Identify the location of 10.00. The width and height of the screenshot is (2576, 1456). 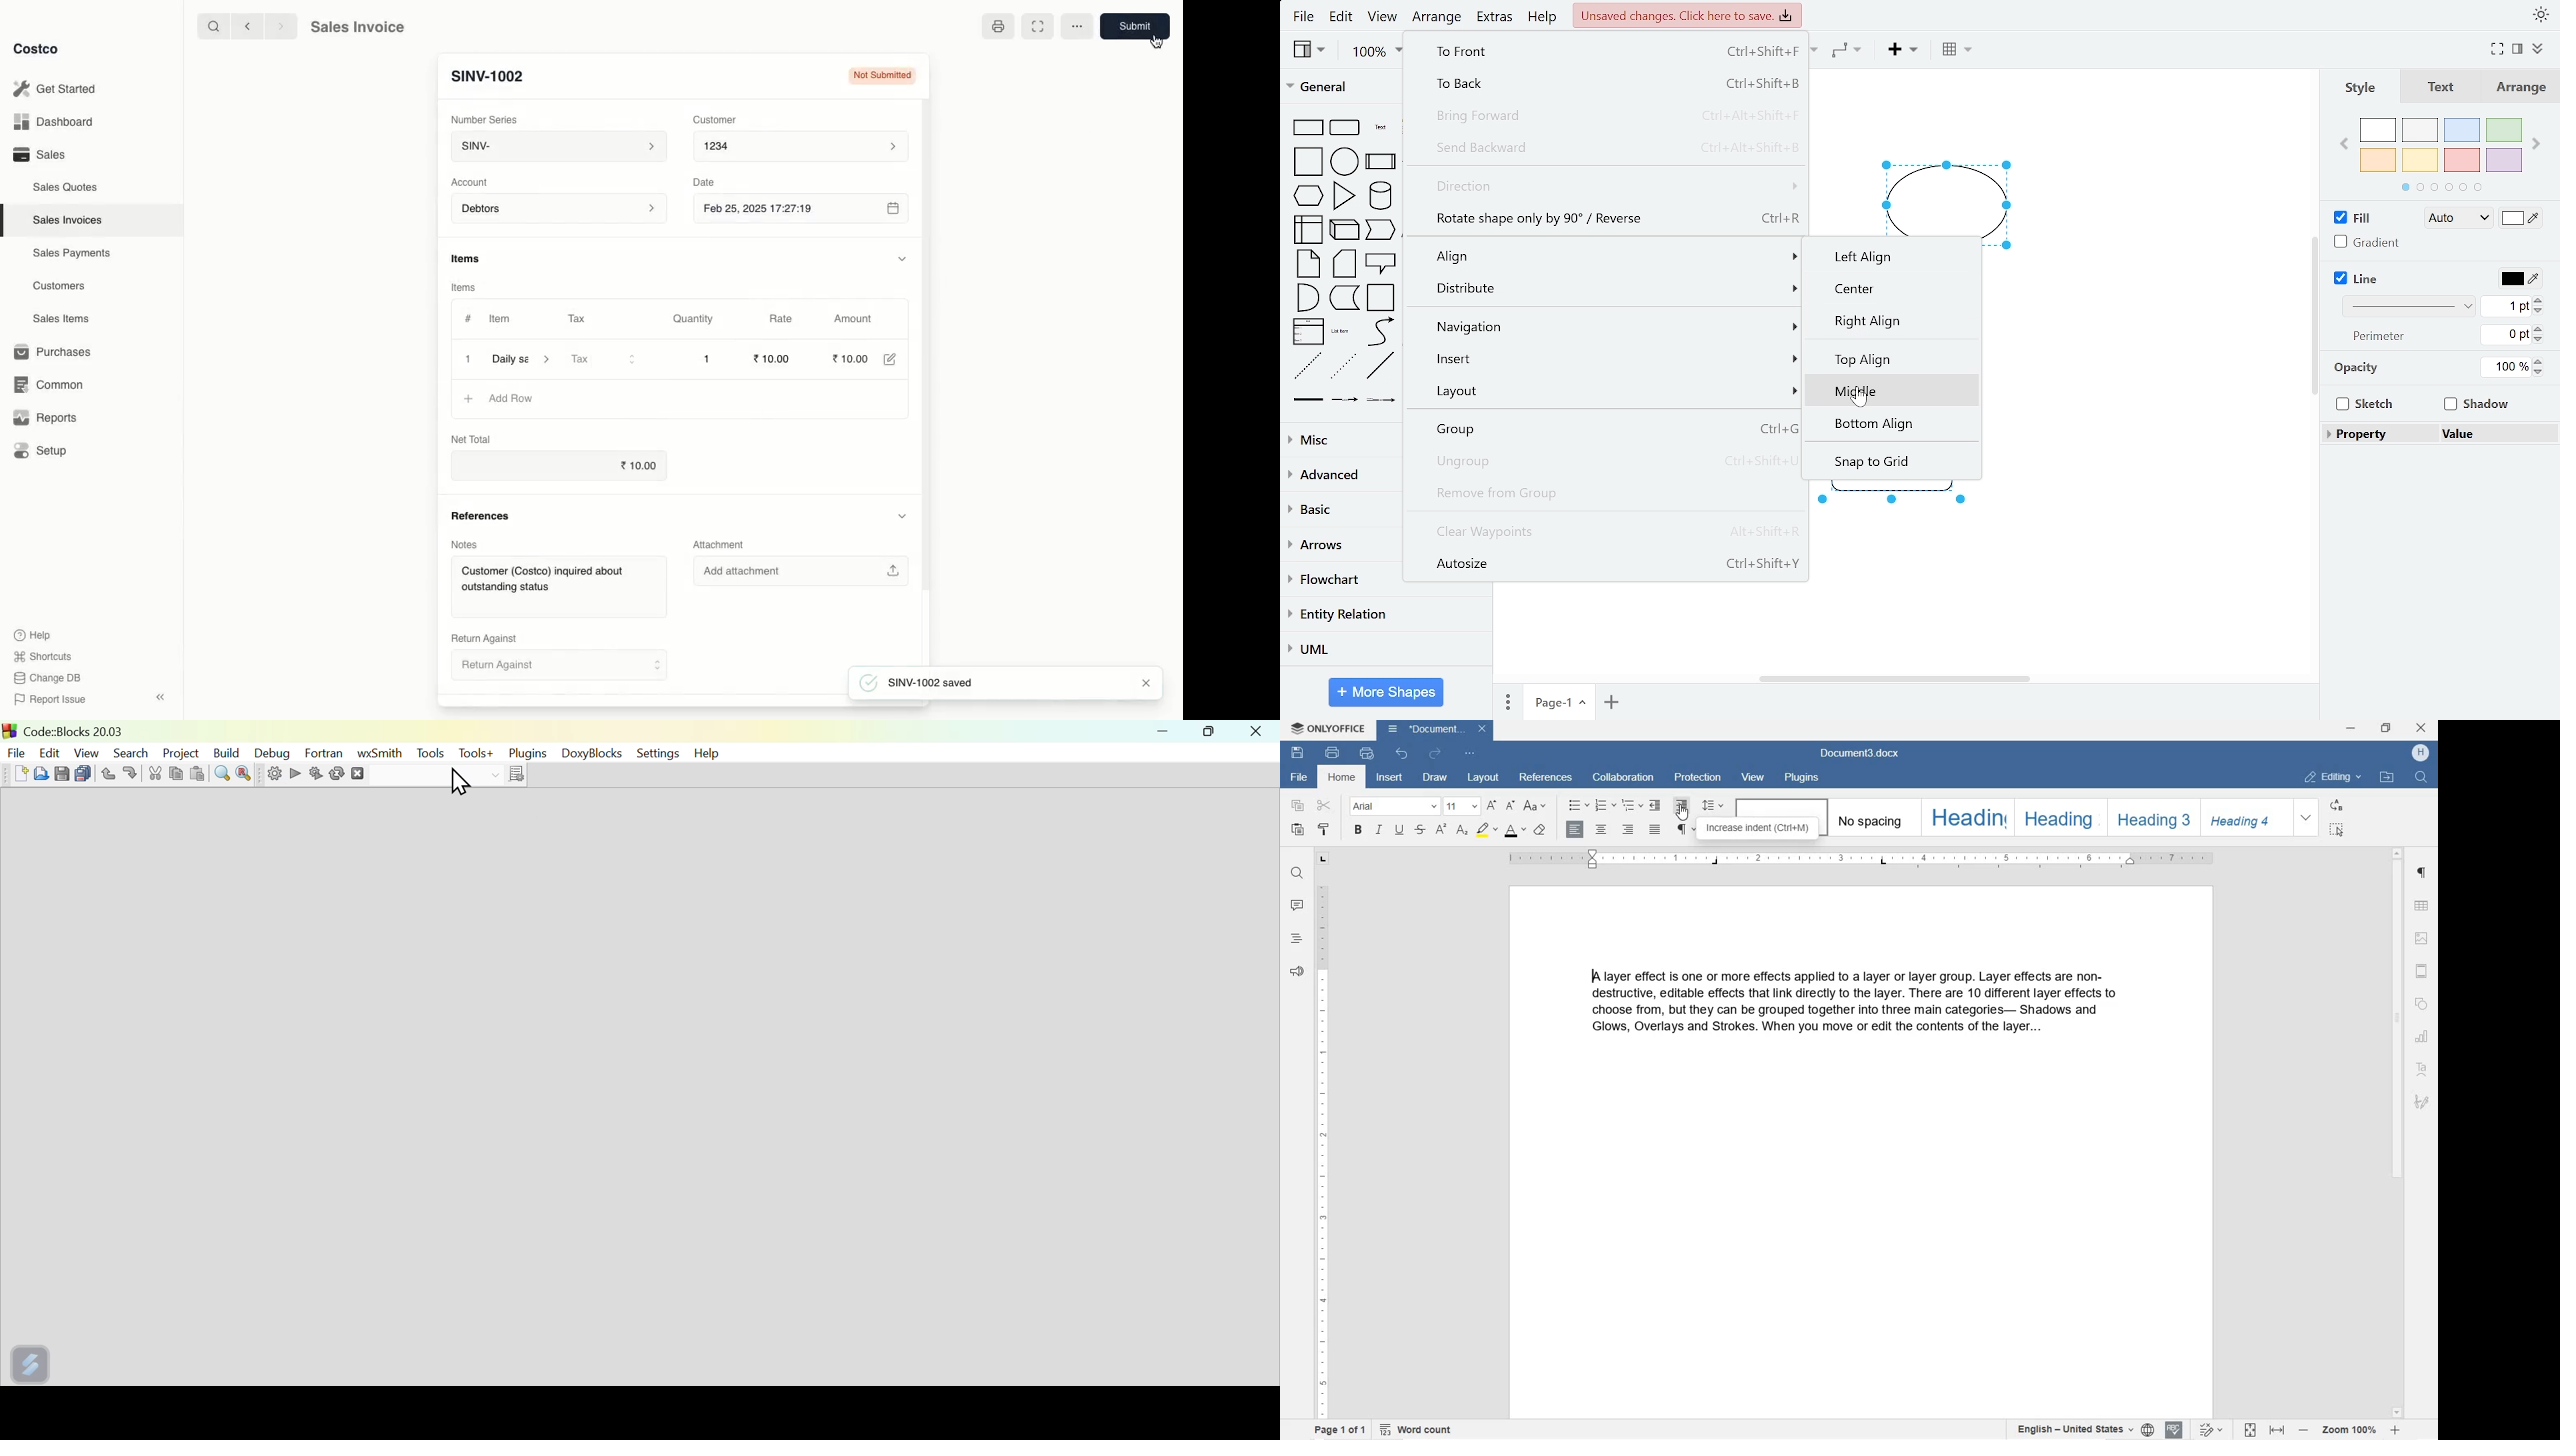
(856, 358).